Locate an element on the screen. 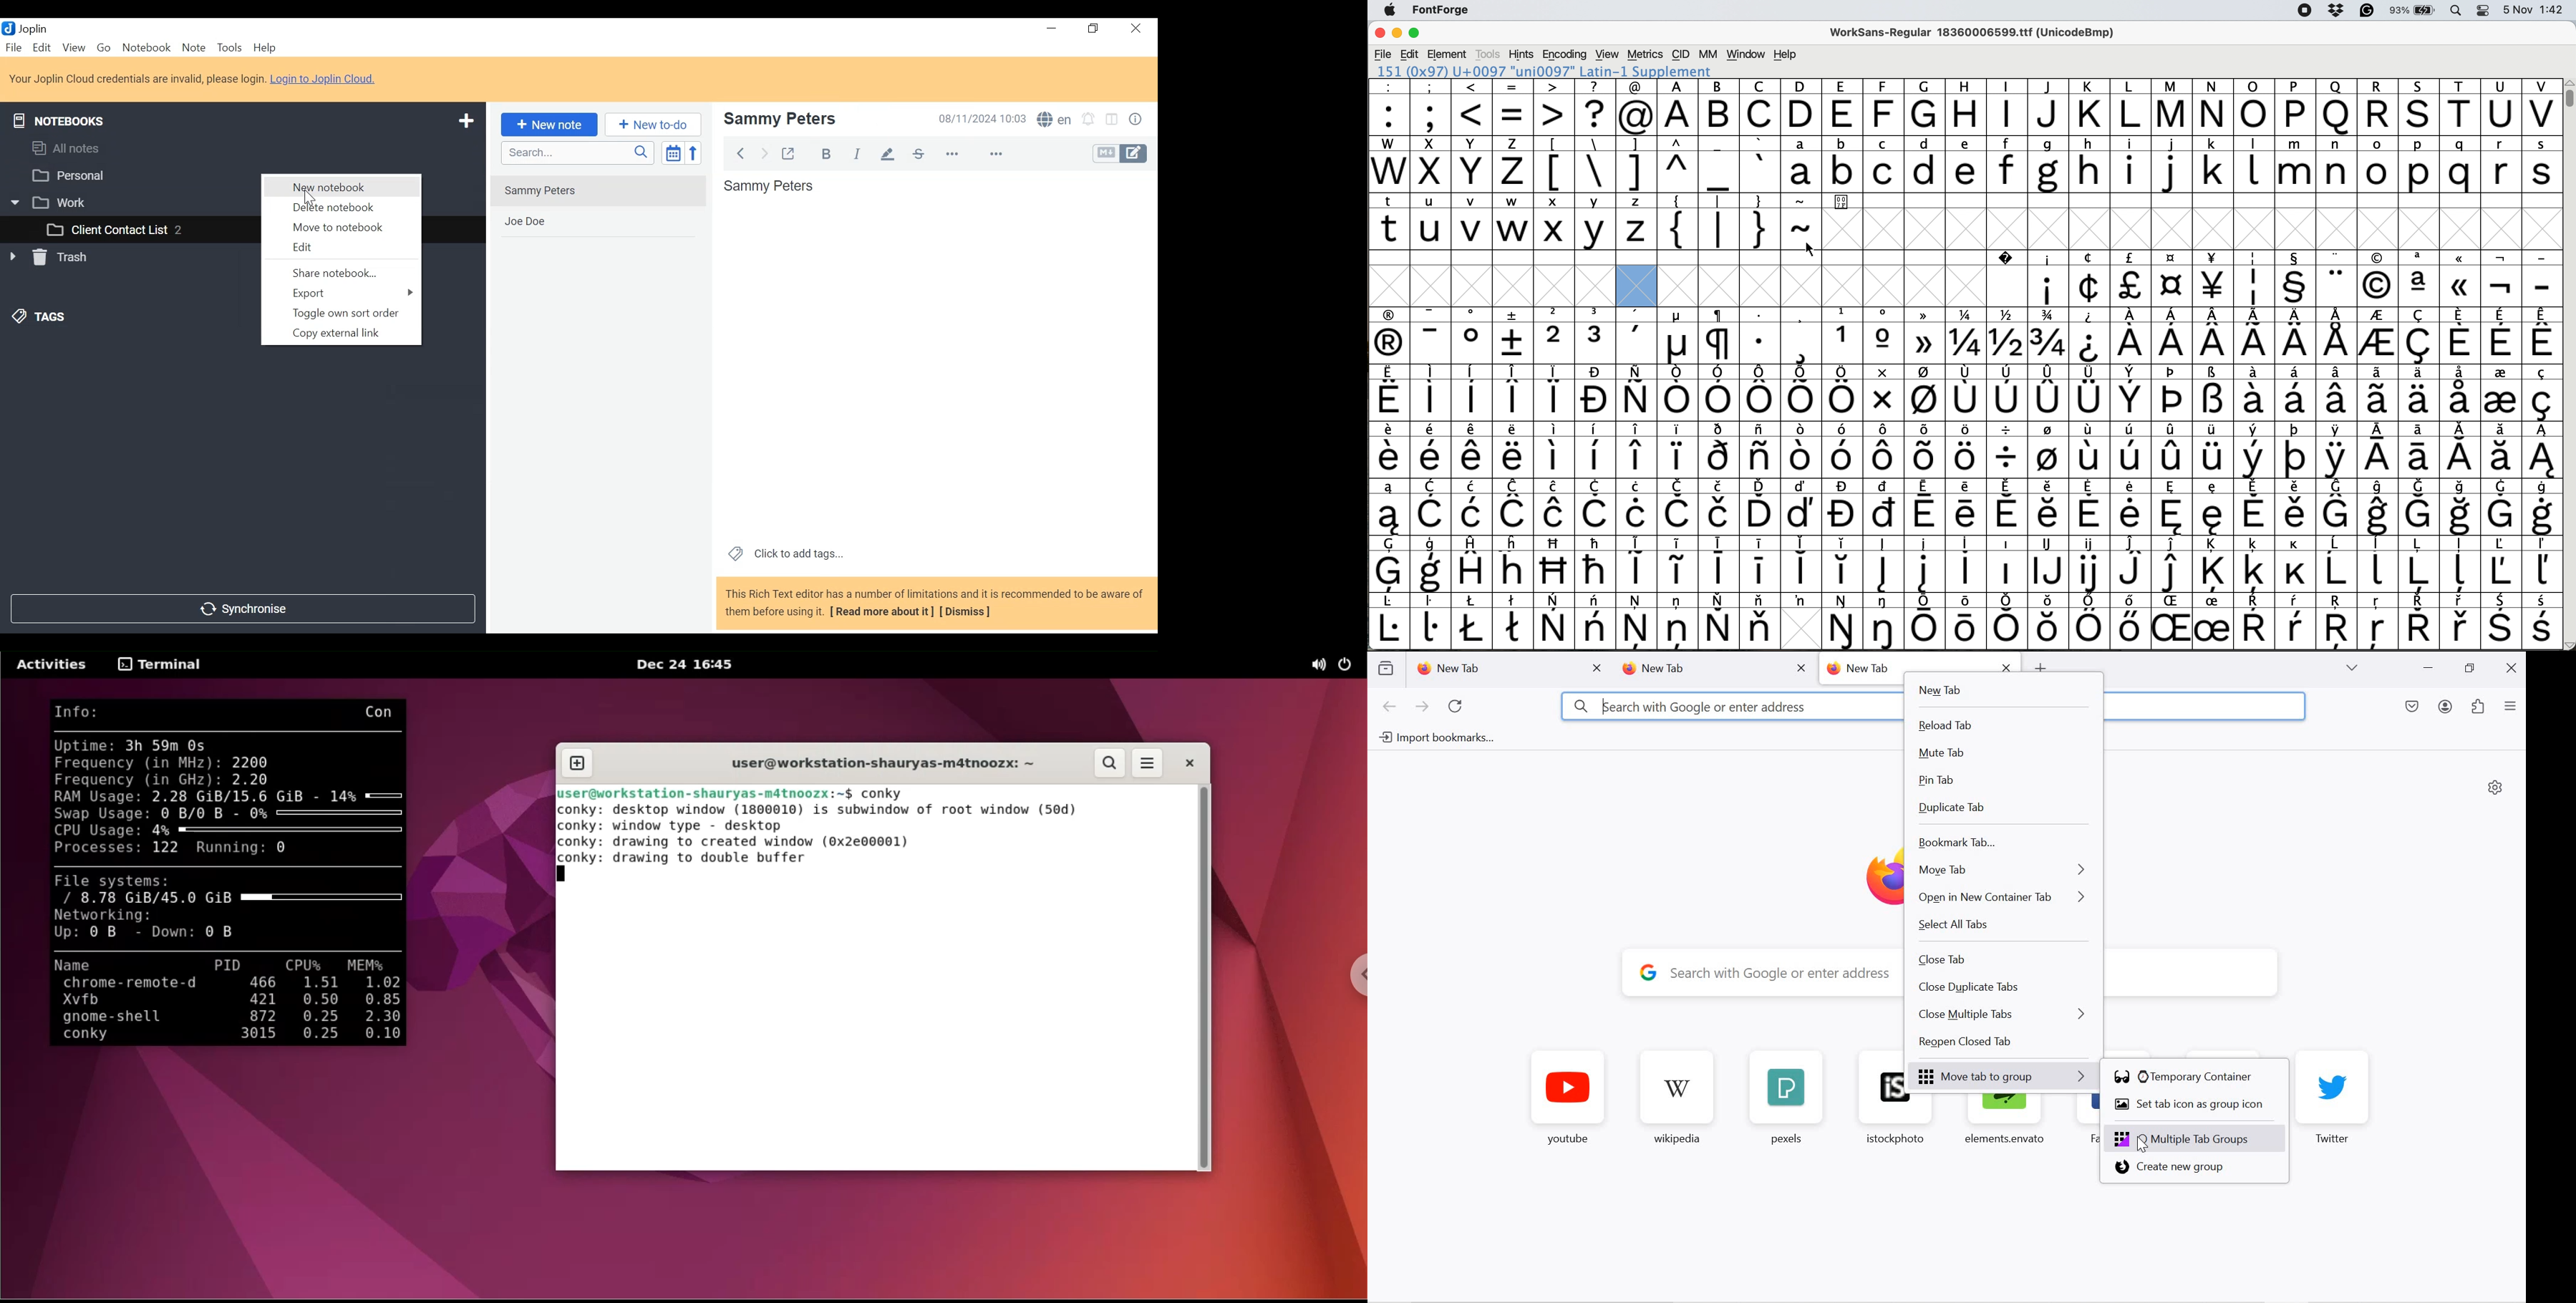 The image size is (2576, 1316). symbol is located at coordinates (1926, 450).